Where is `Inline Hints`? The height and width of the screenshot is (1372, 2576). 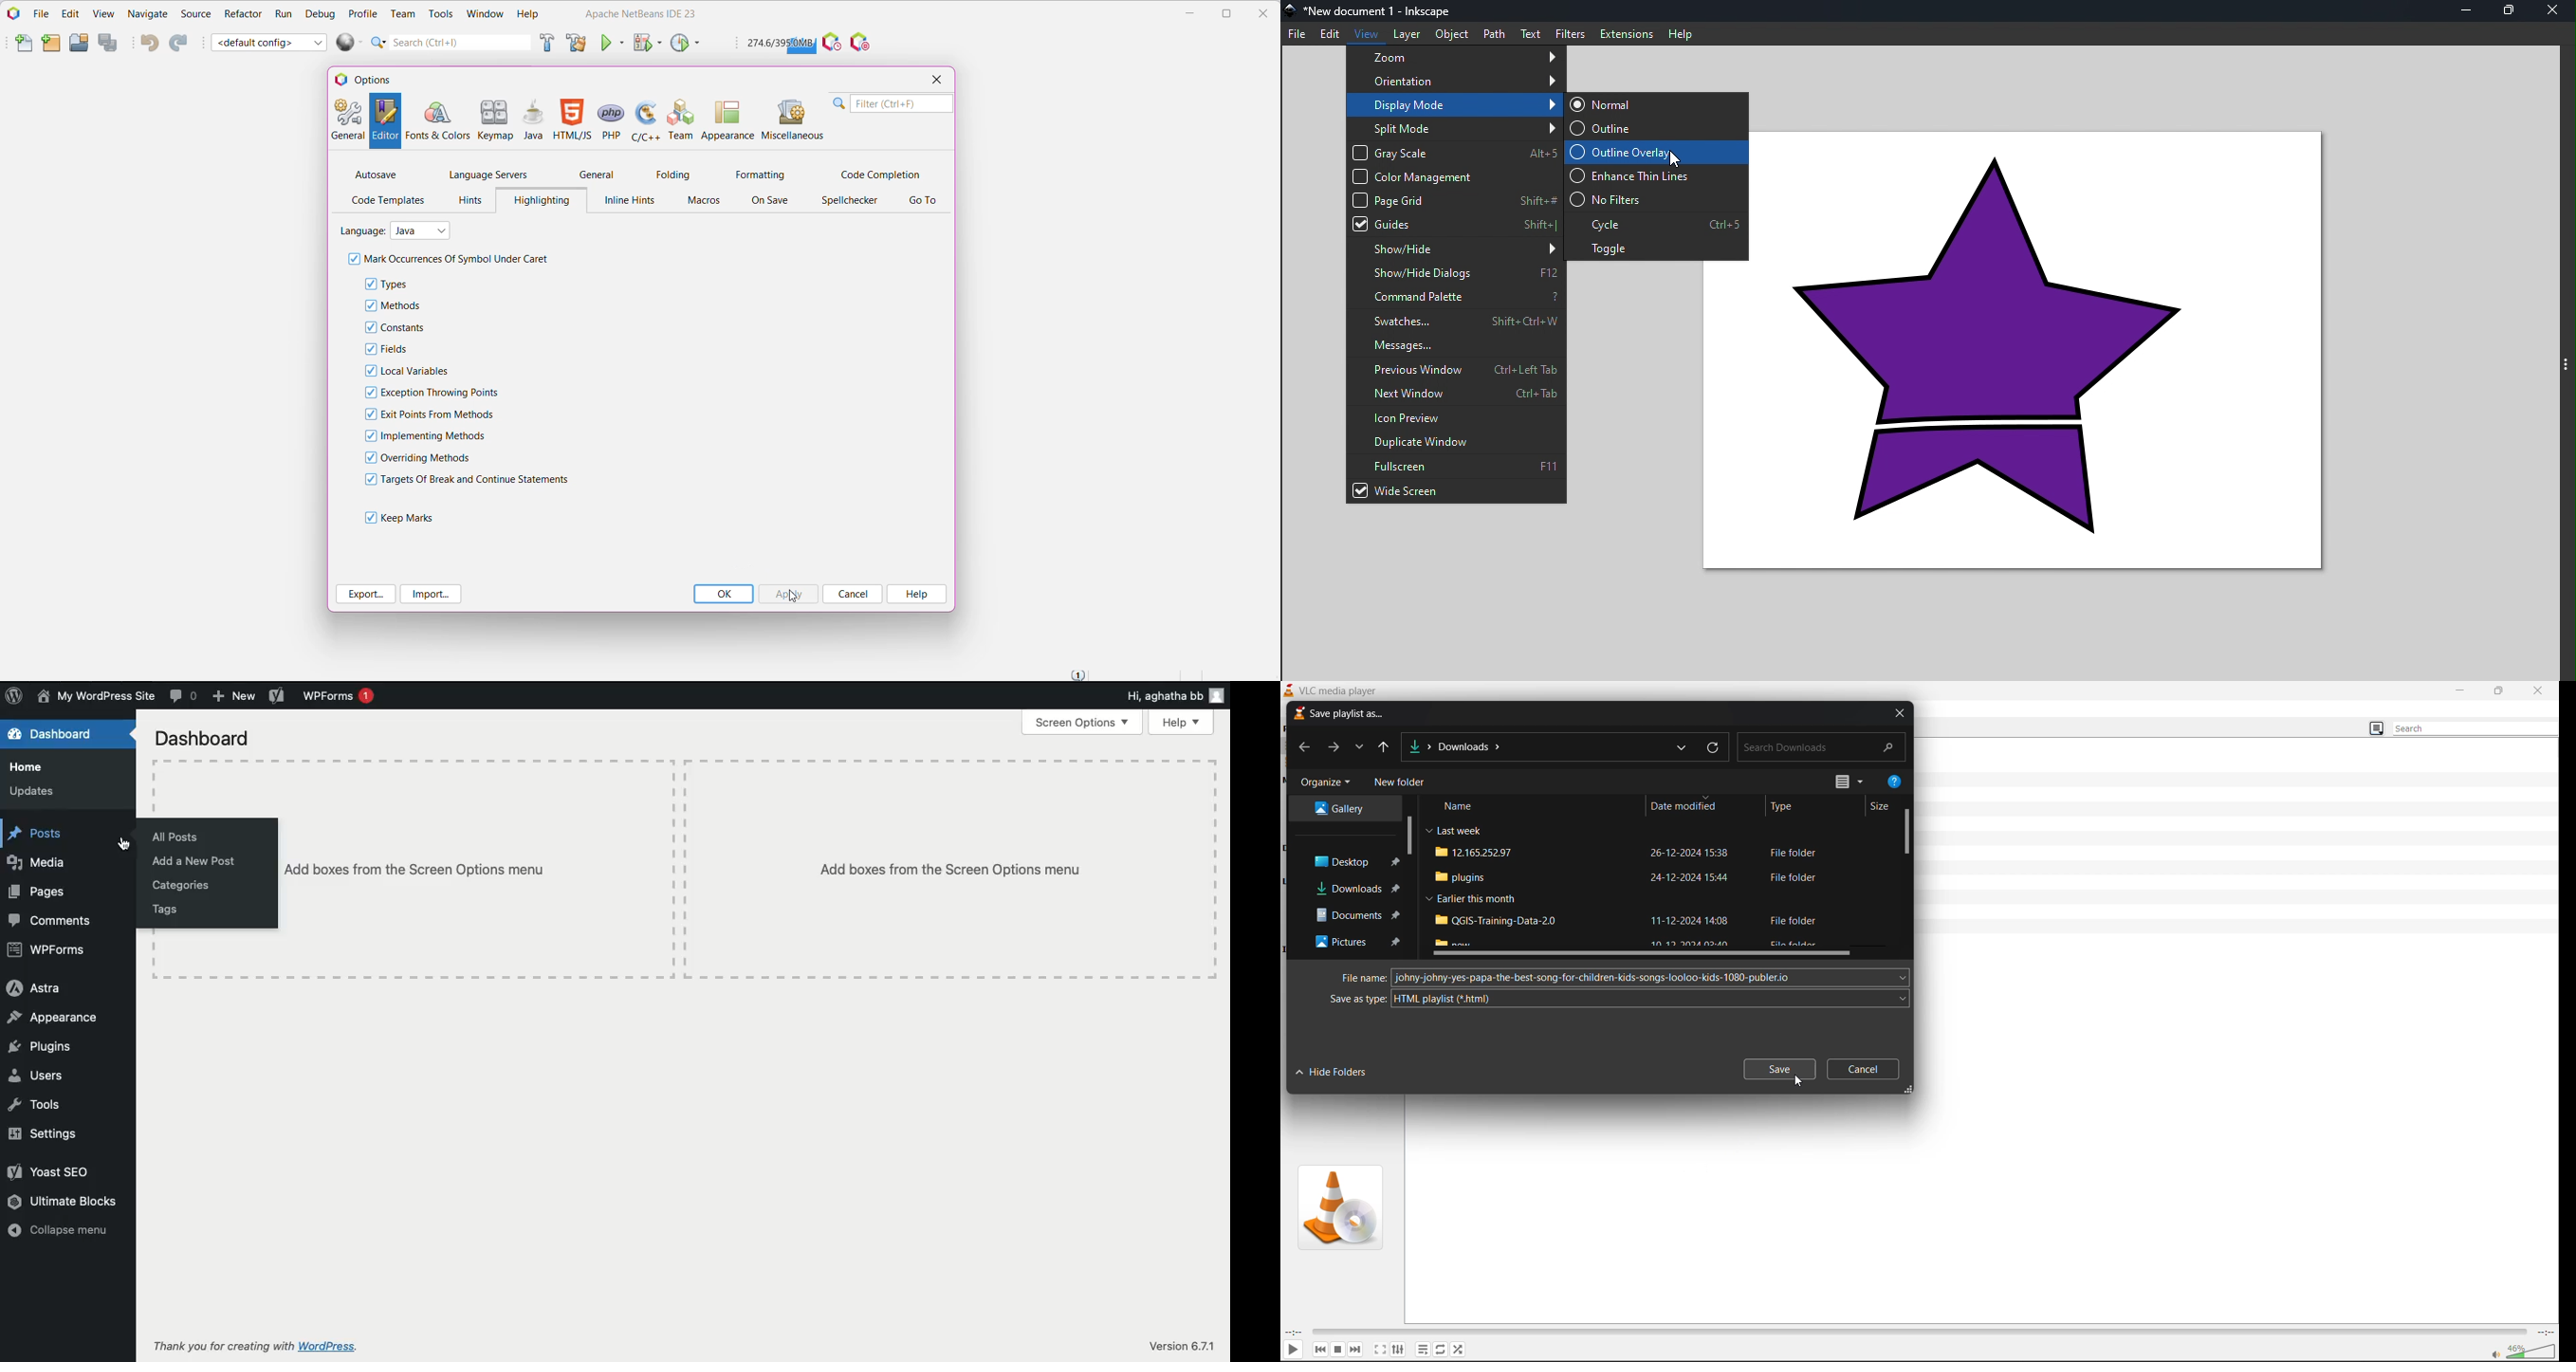 Inline Hints is located at coordinates (632, 202).